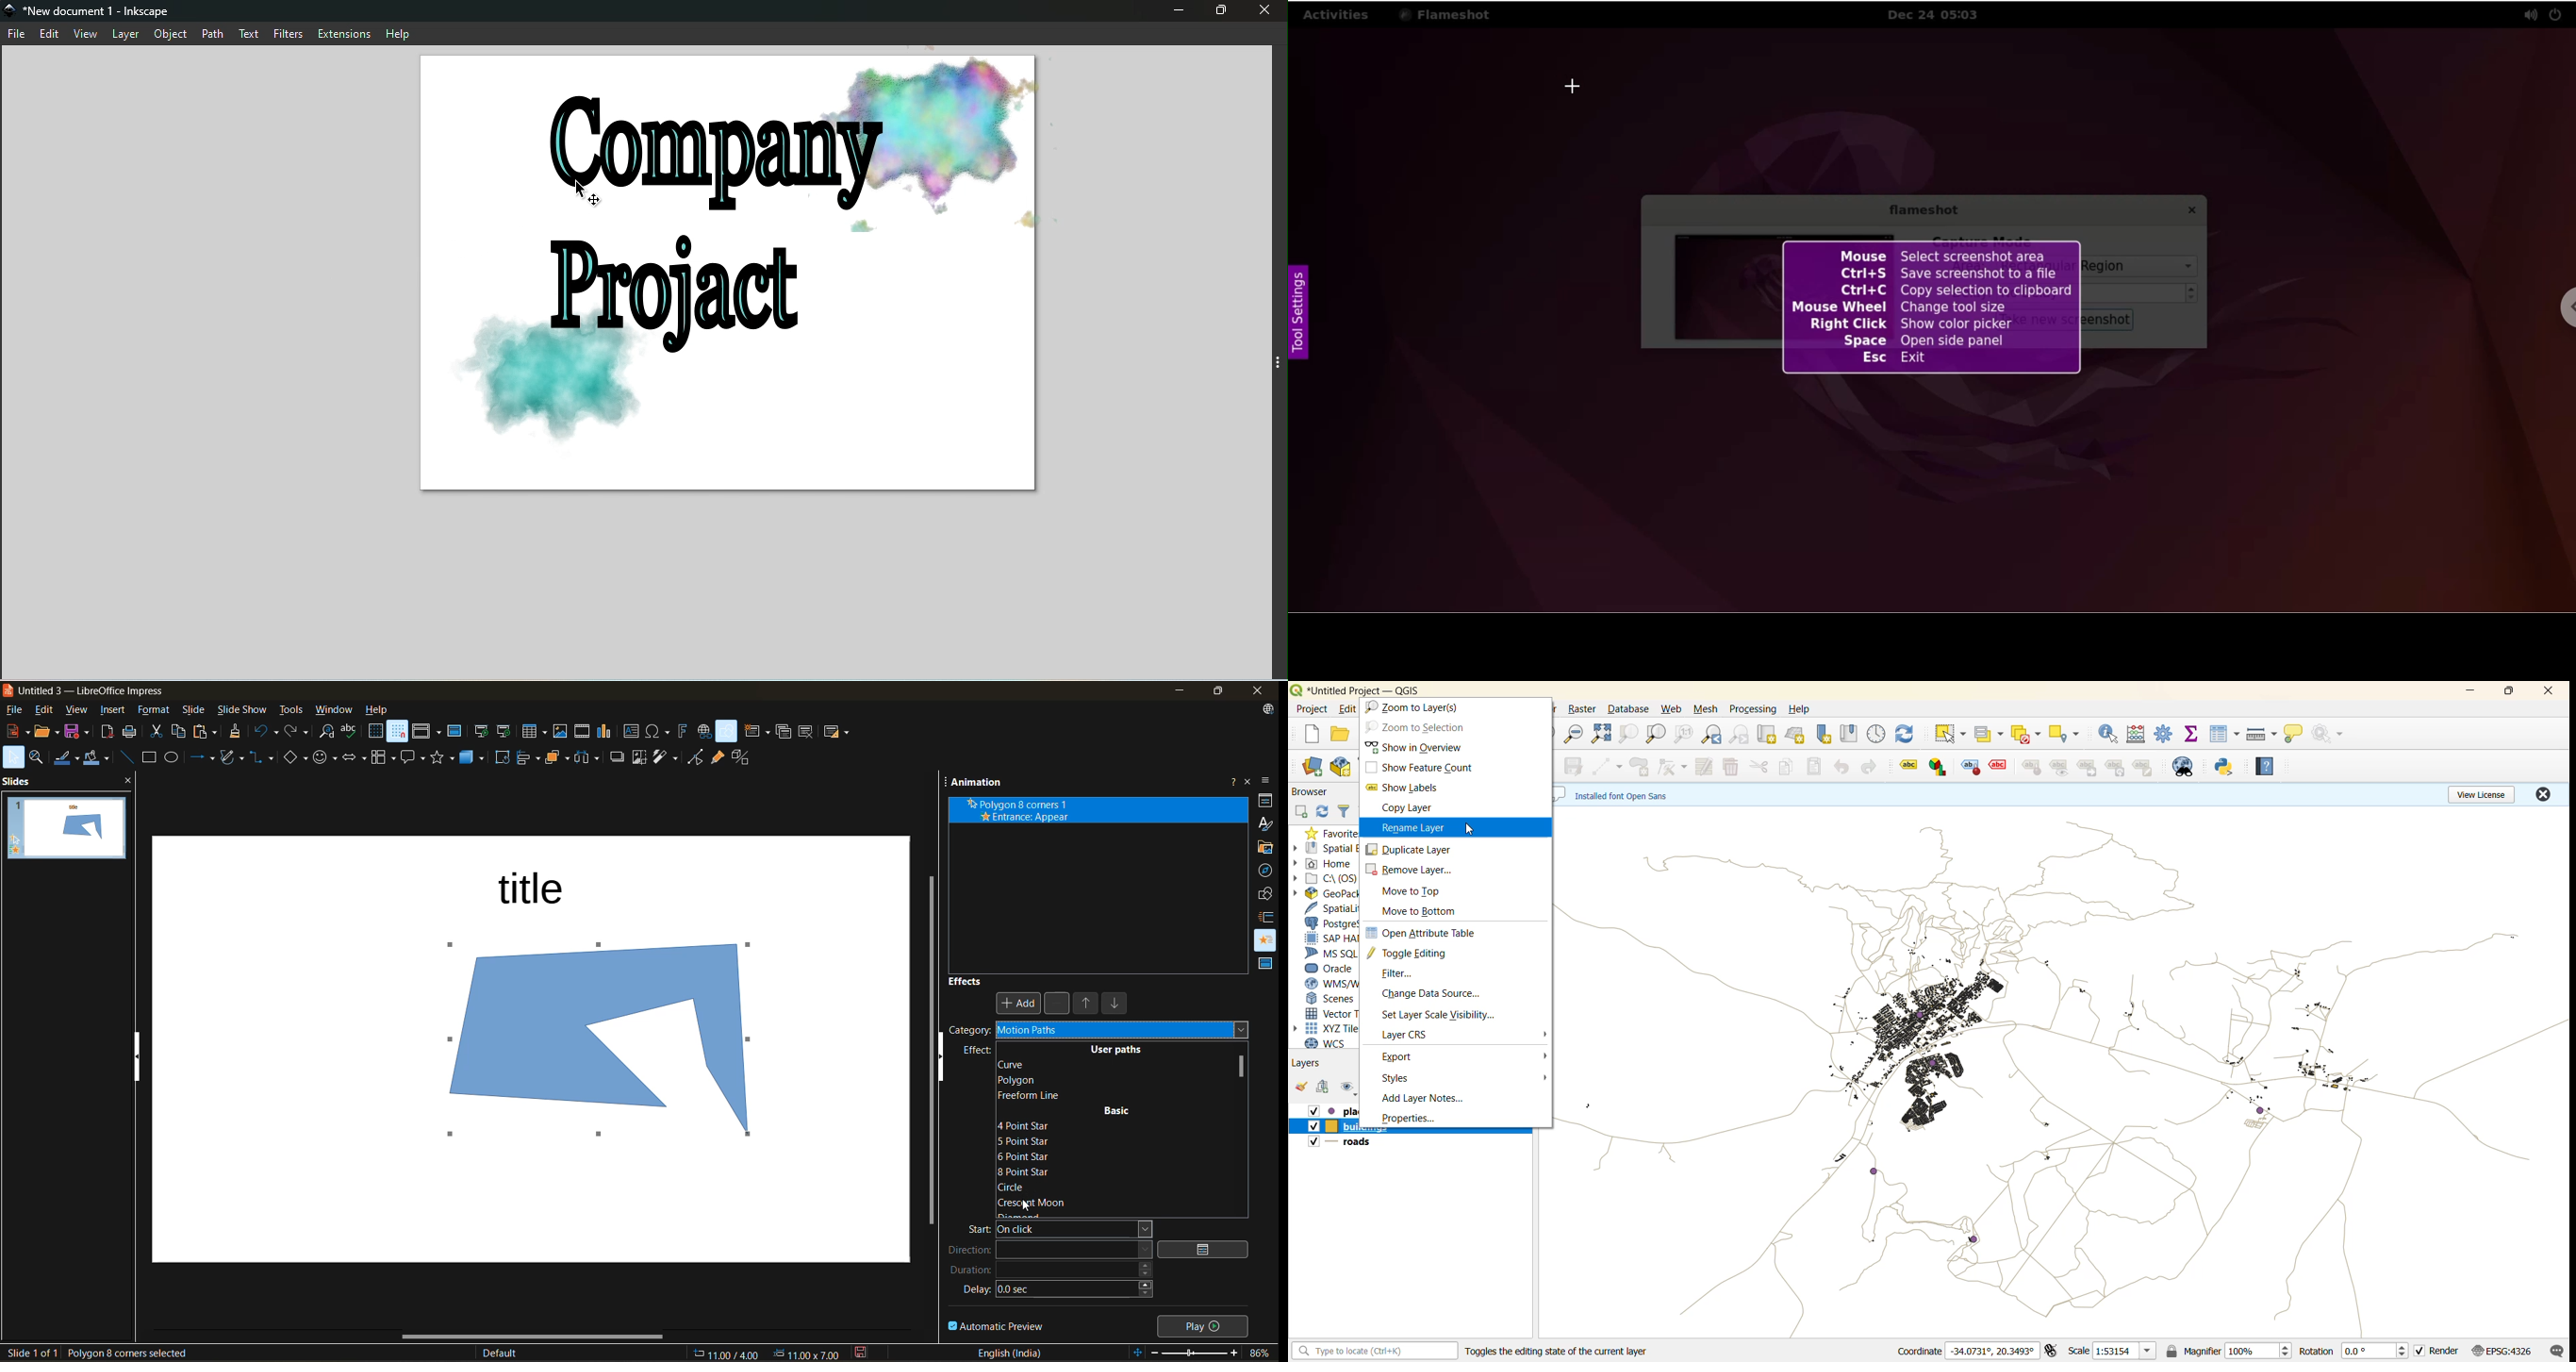  What do you see at coordinates (148, 757) in the screenshot?
I see `rectangle` at bounding box center [148, 757].